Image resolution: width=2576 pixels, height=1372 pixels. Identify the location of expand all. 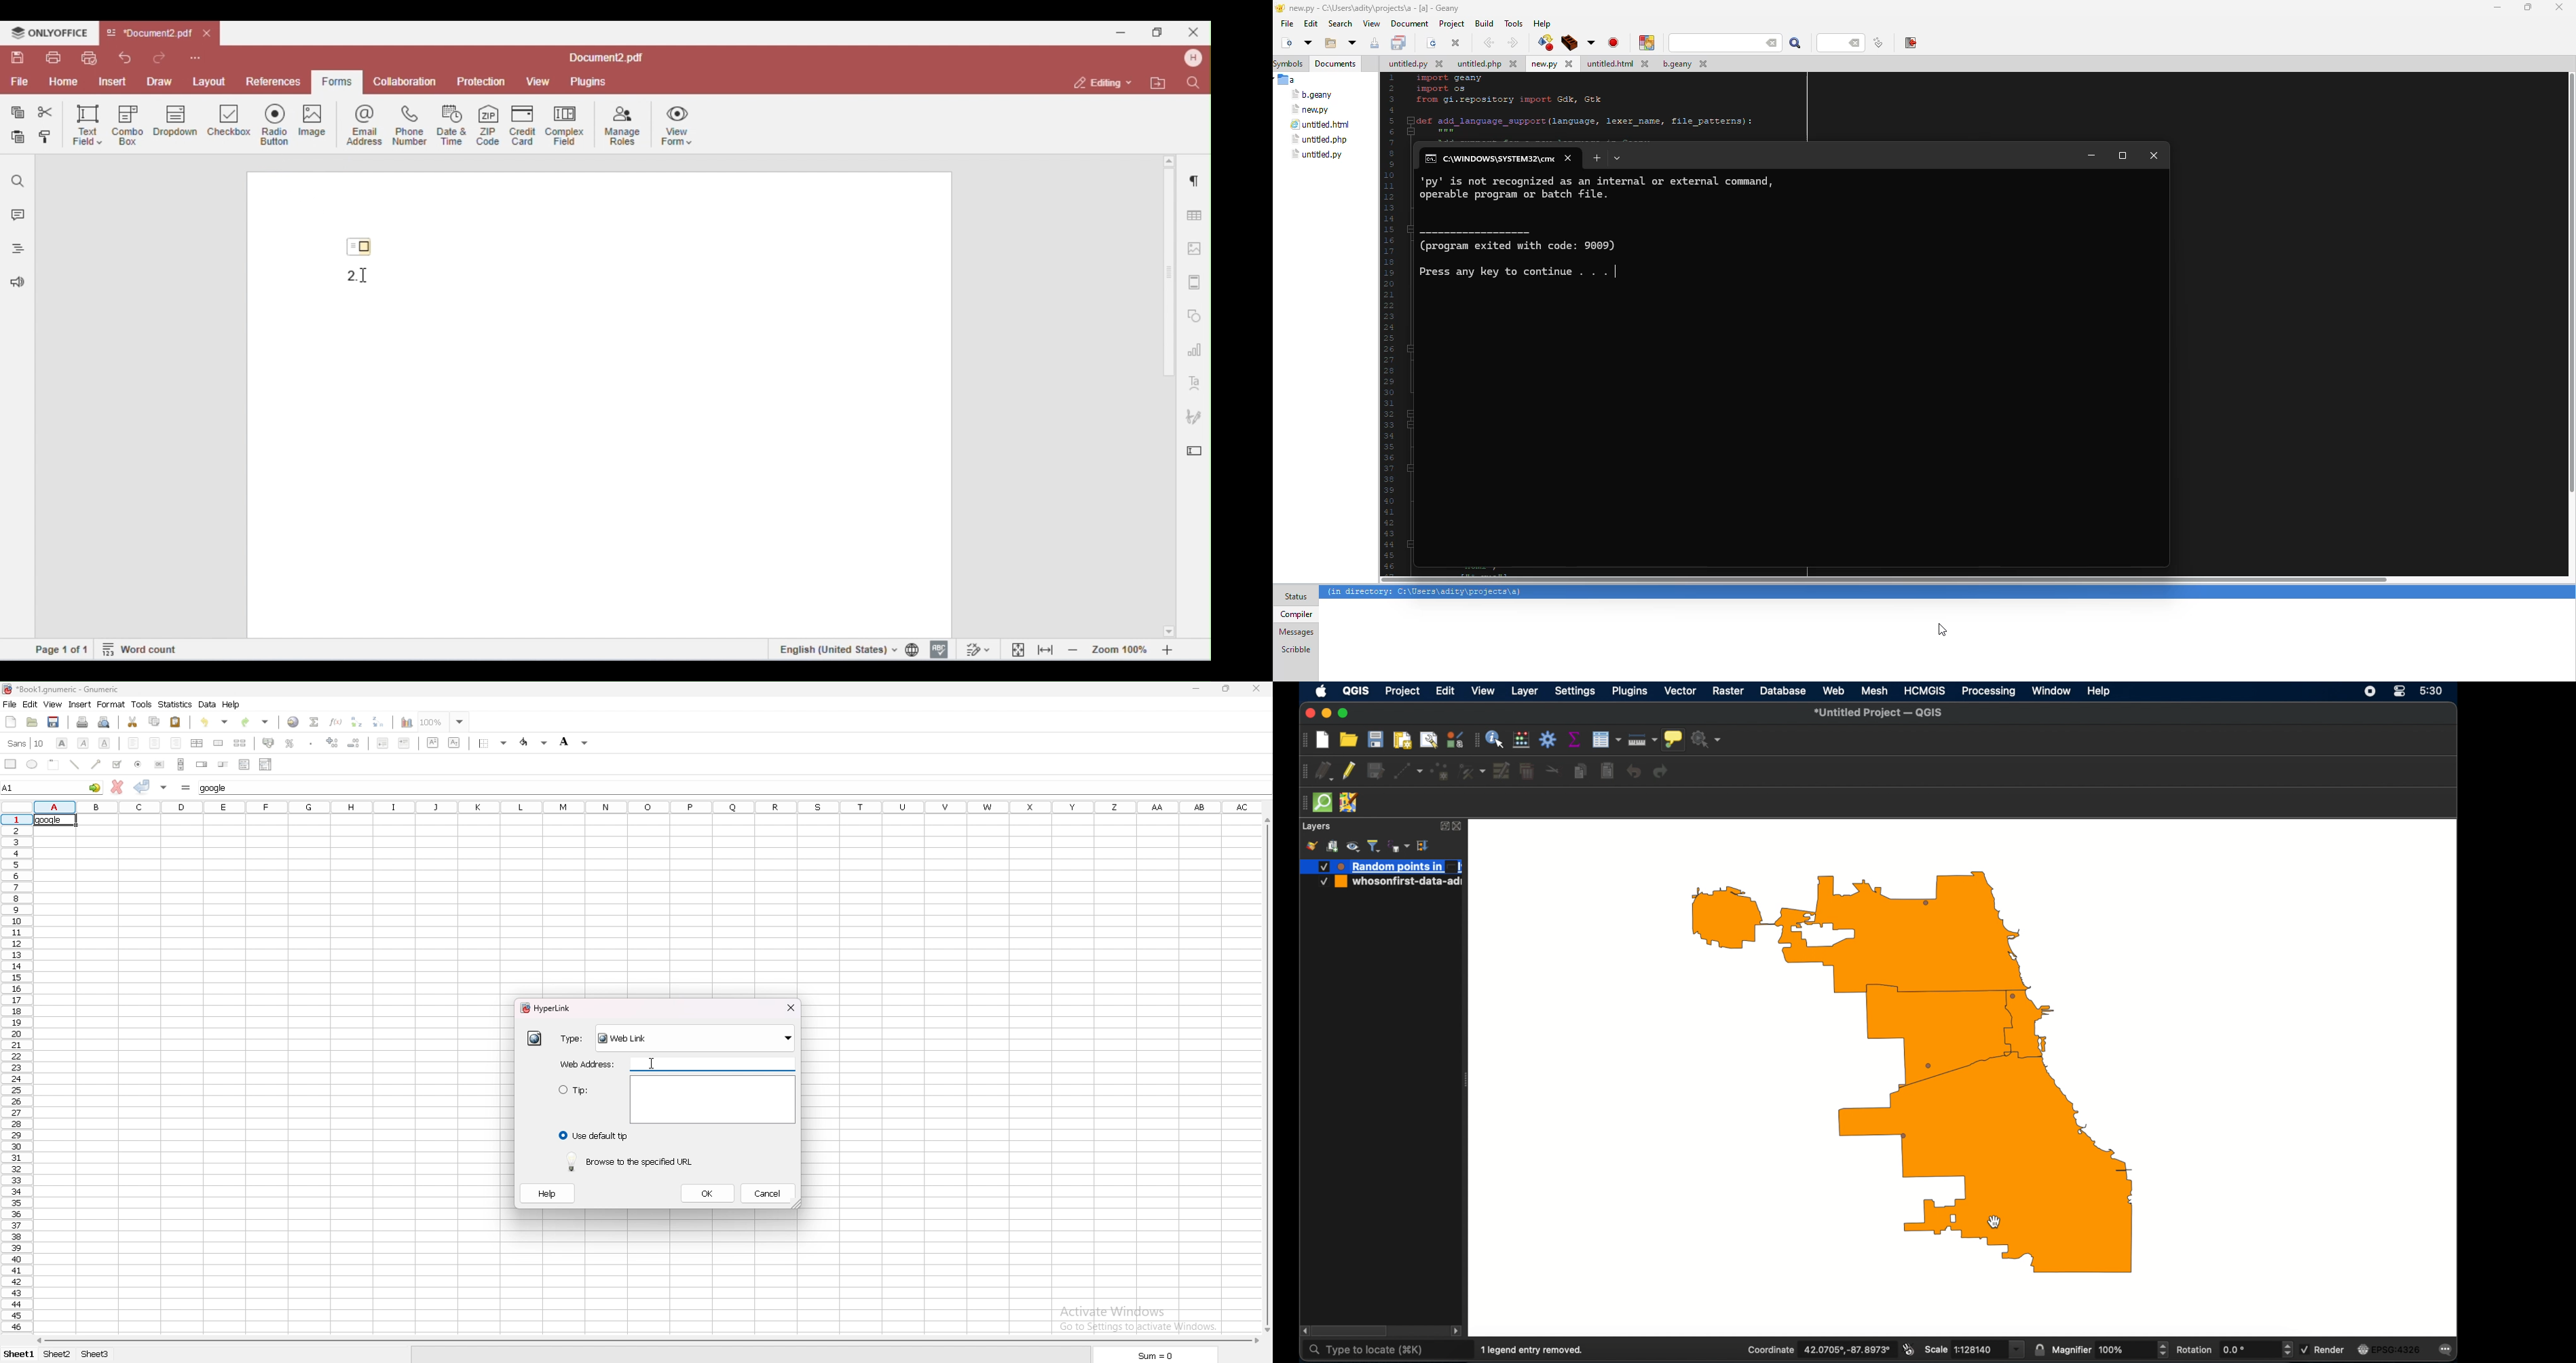
(1424, 846).